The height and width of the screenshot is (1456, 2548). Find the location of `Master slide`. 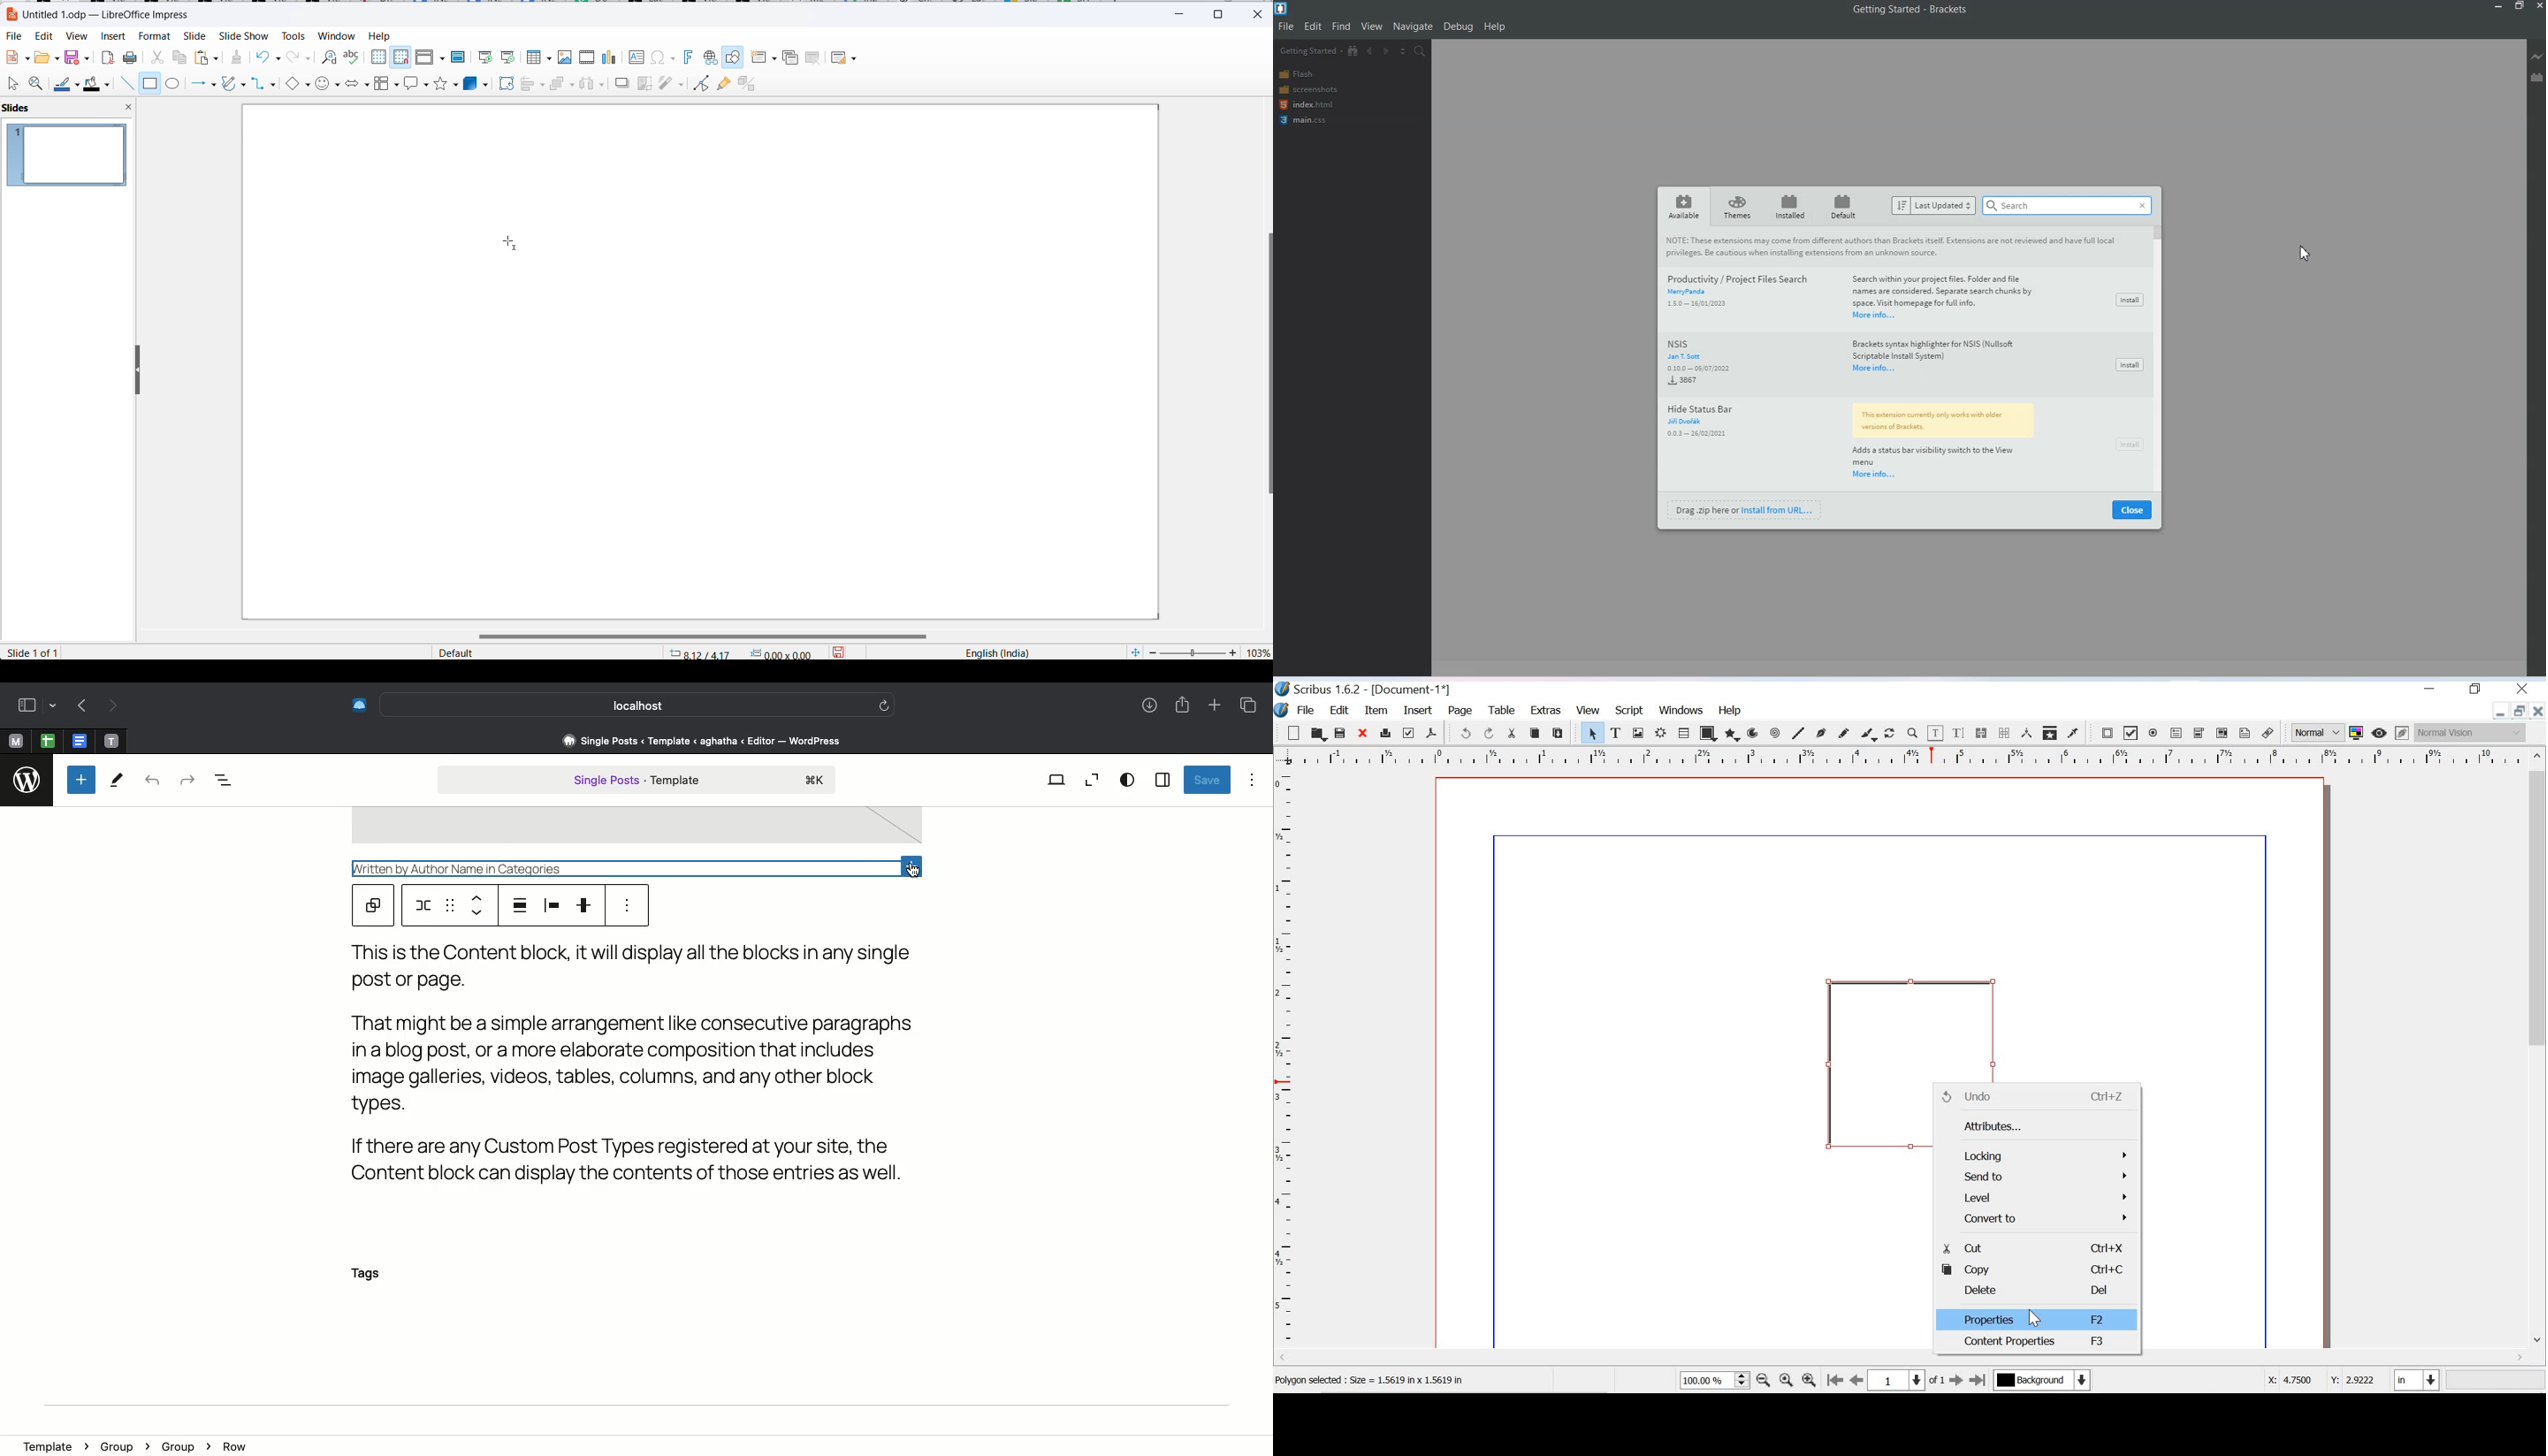

Master slide is located at coordinates (461, 56).